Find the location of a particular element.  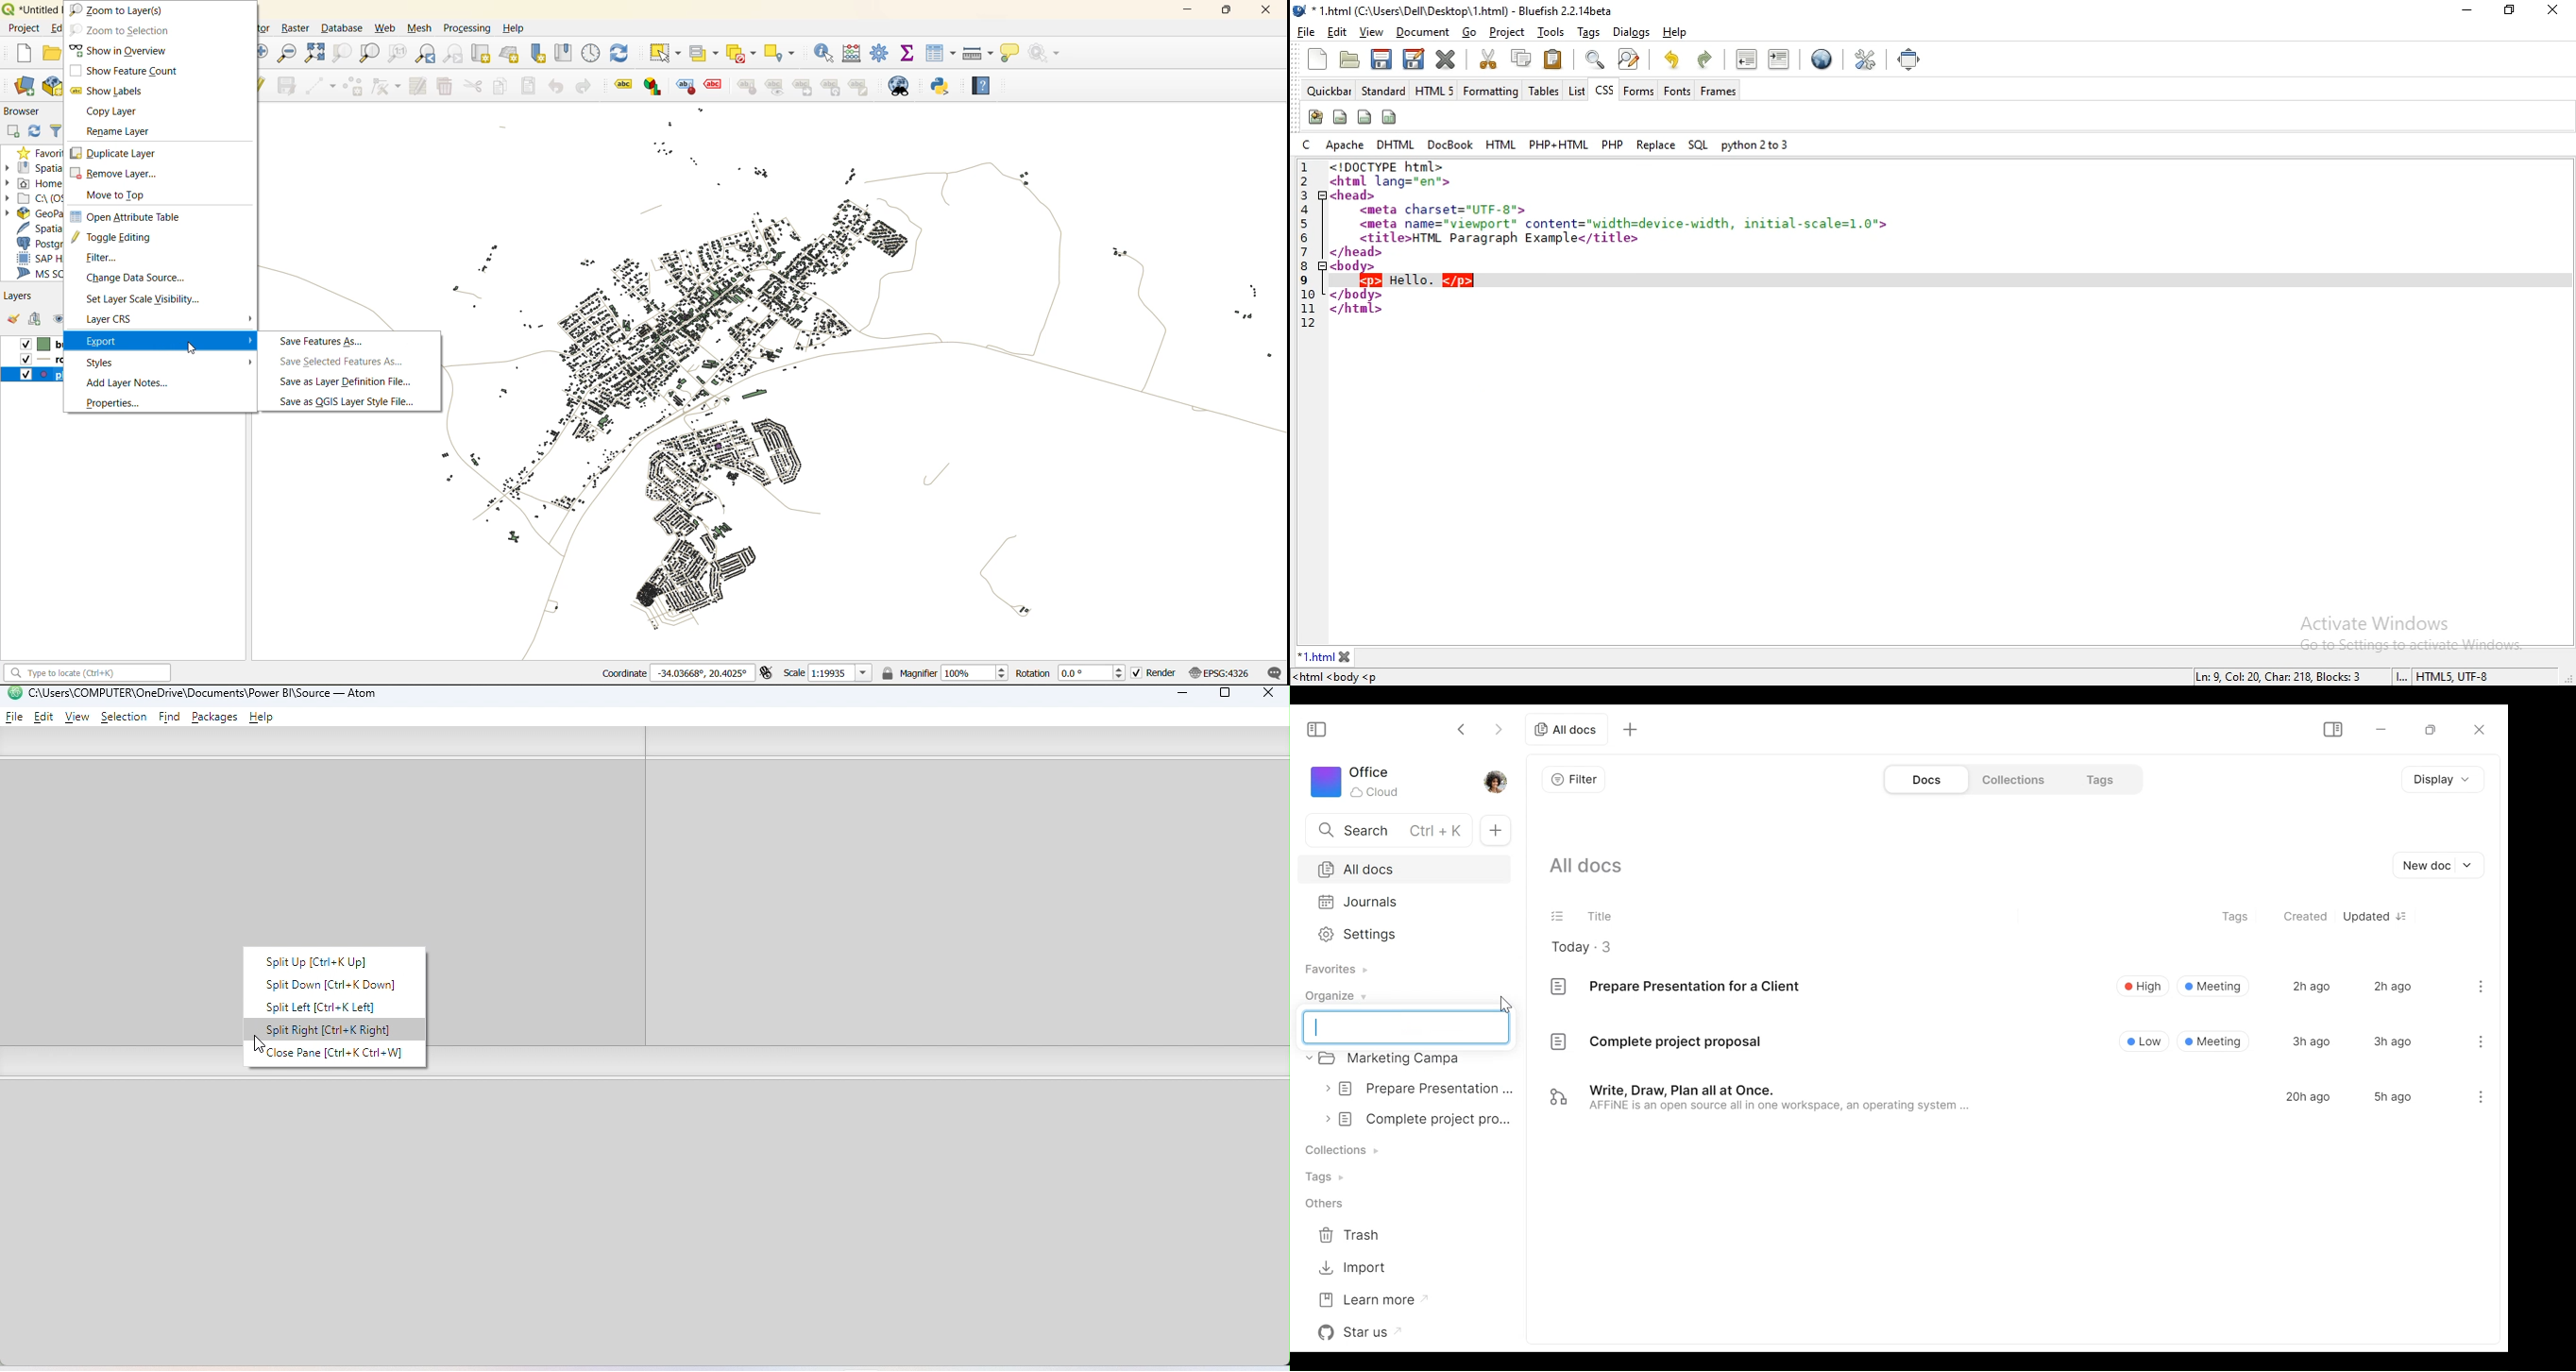

rename layer is located at coordinates (126, 133).